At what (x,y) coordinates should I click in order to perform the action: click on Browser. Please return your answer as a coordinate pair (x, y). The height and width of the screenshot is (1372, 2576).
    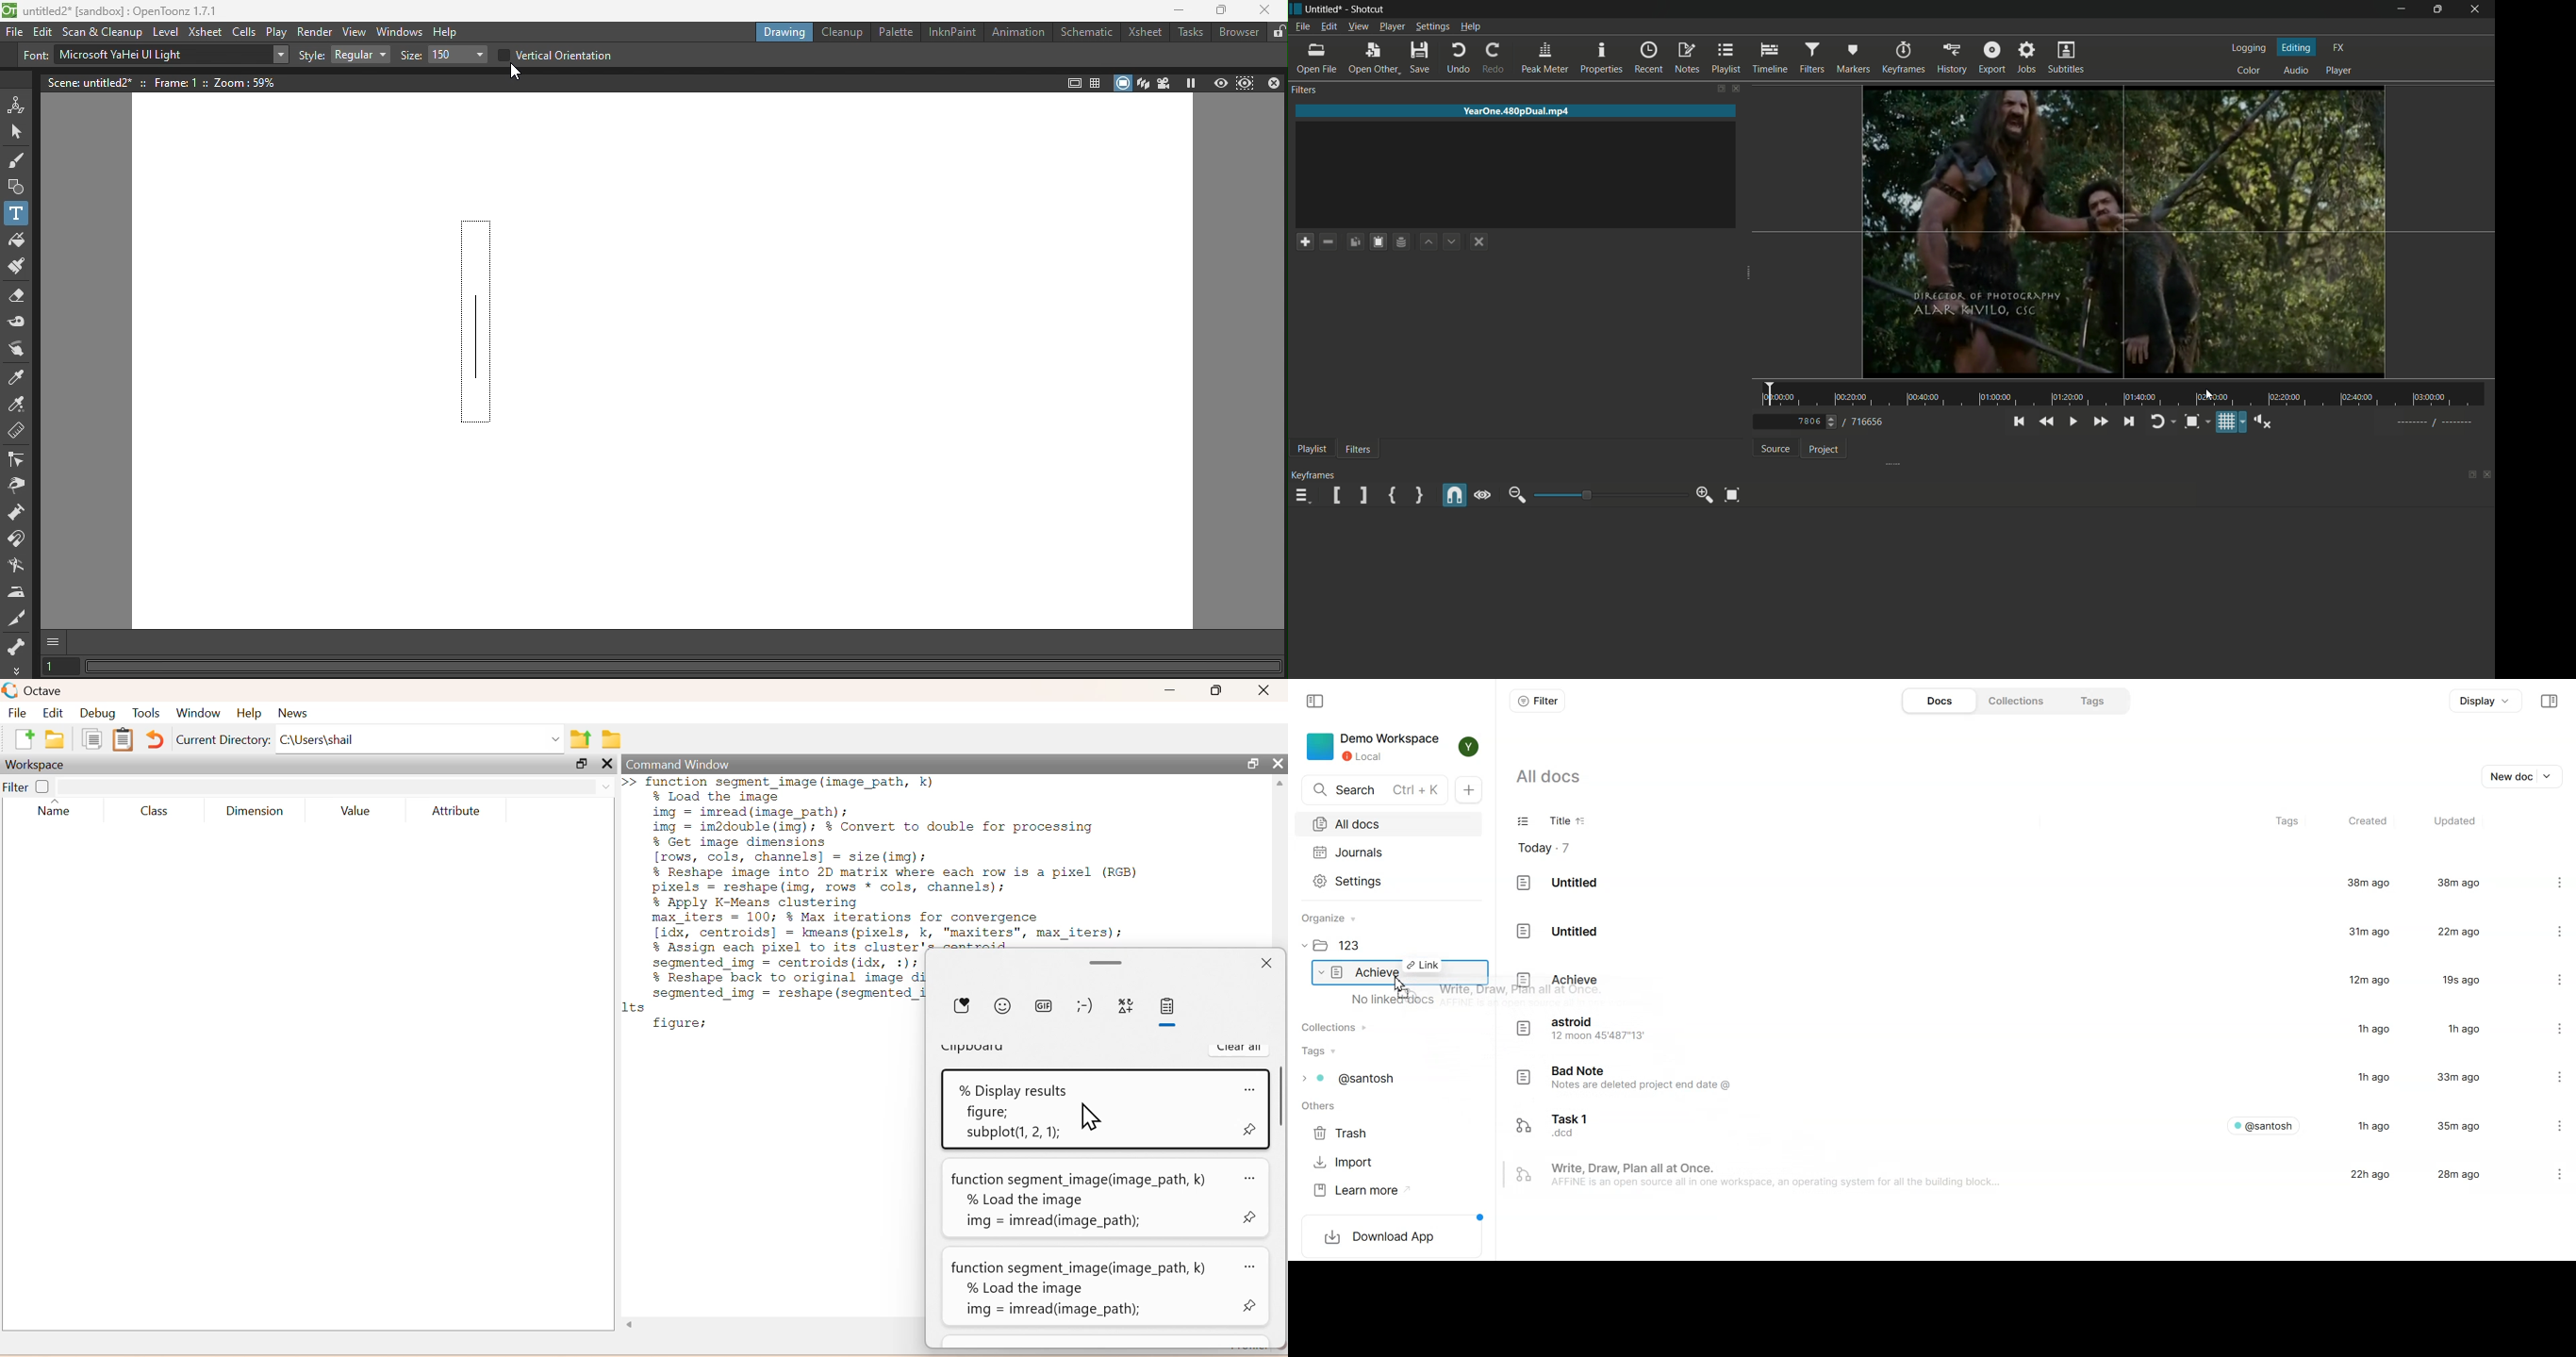
    Looking at the image, I should click on (1235, 33).